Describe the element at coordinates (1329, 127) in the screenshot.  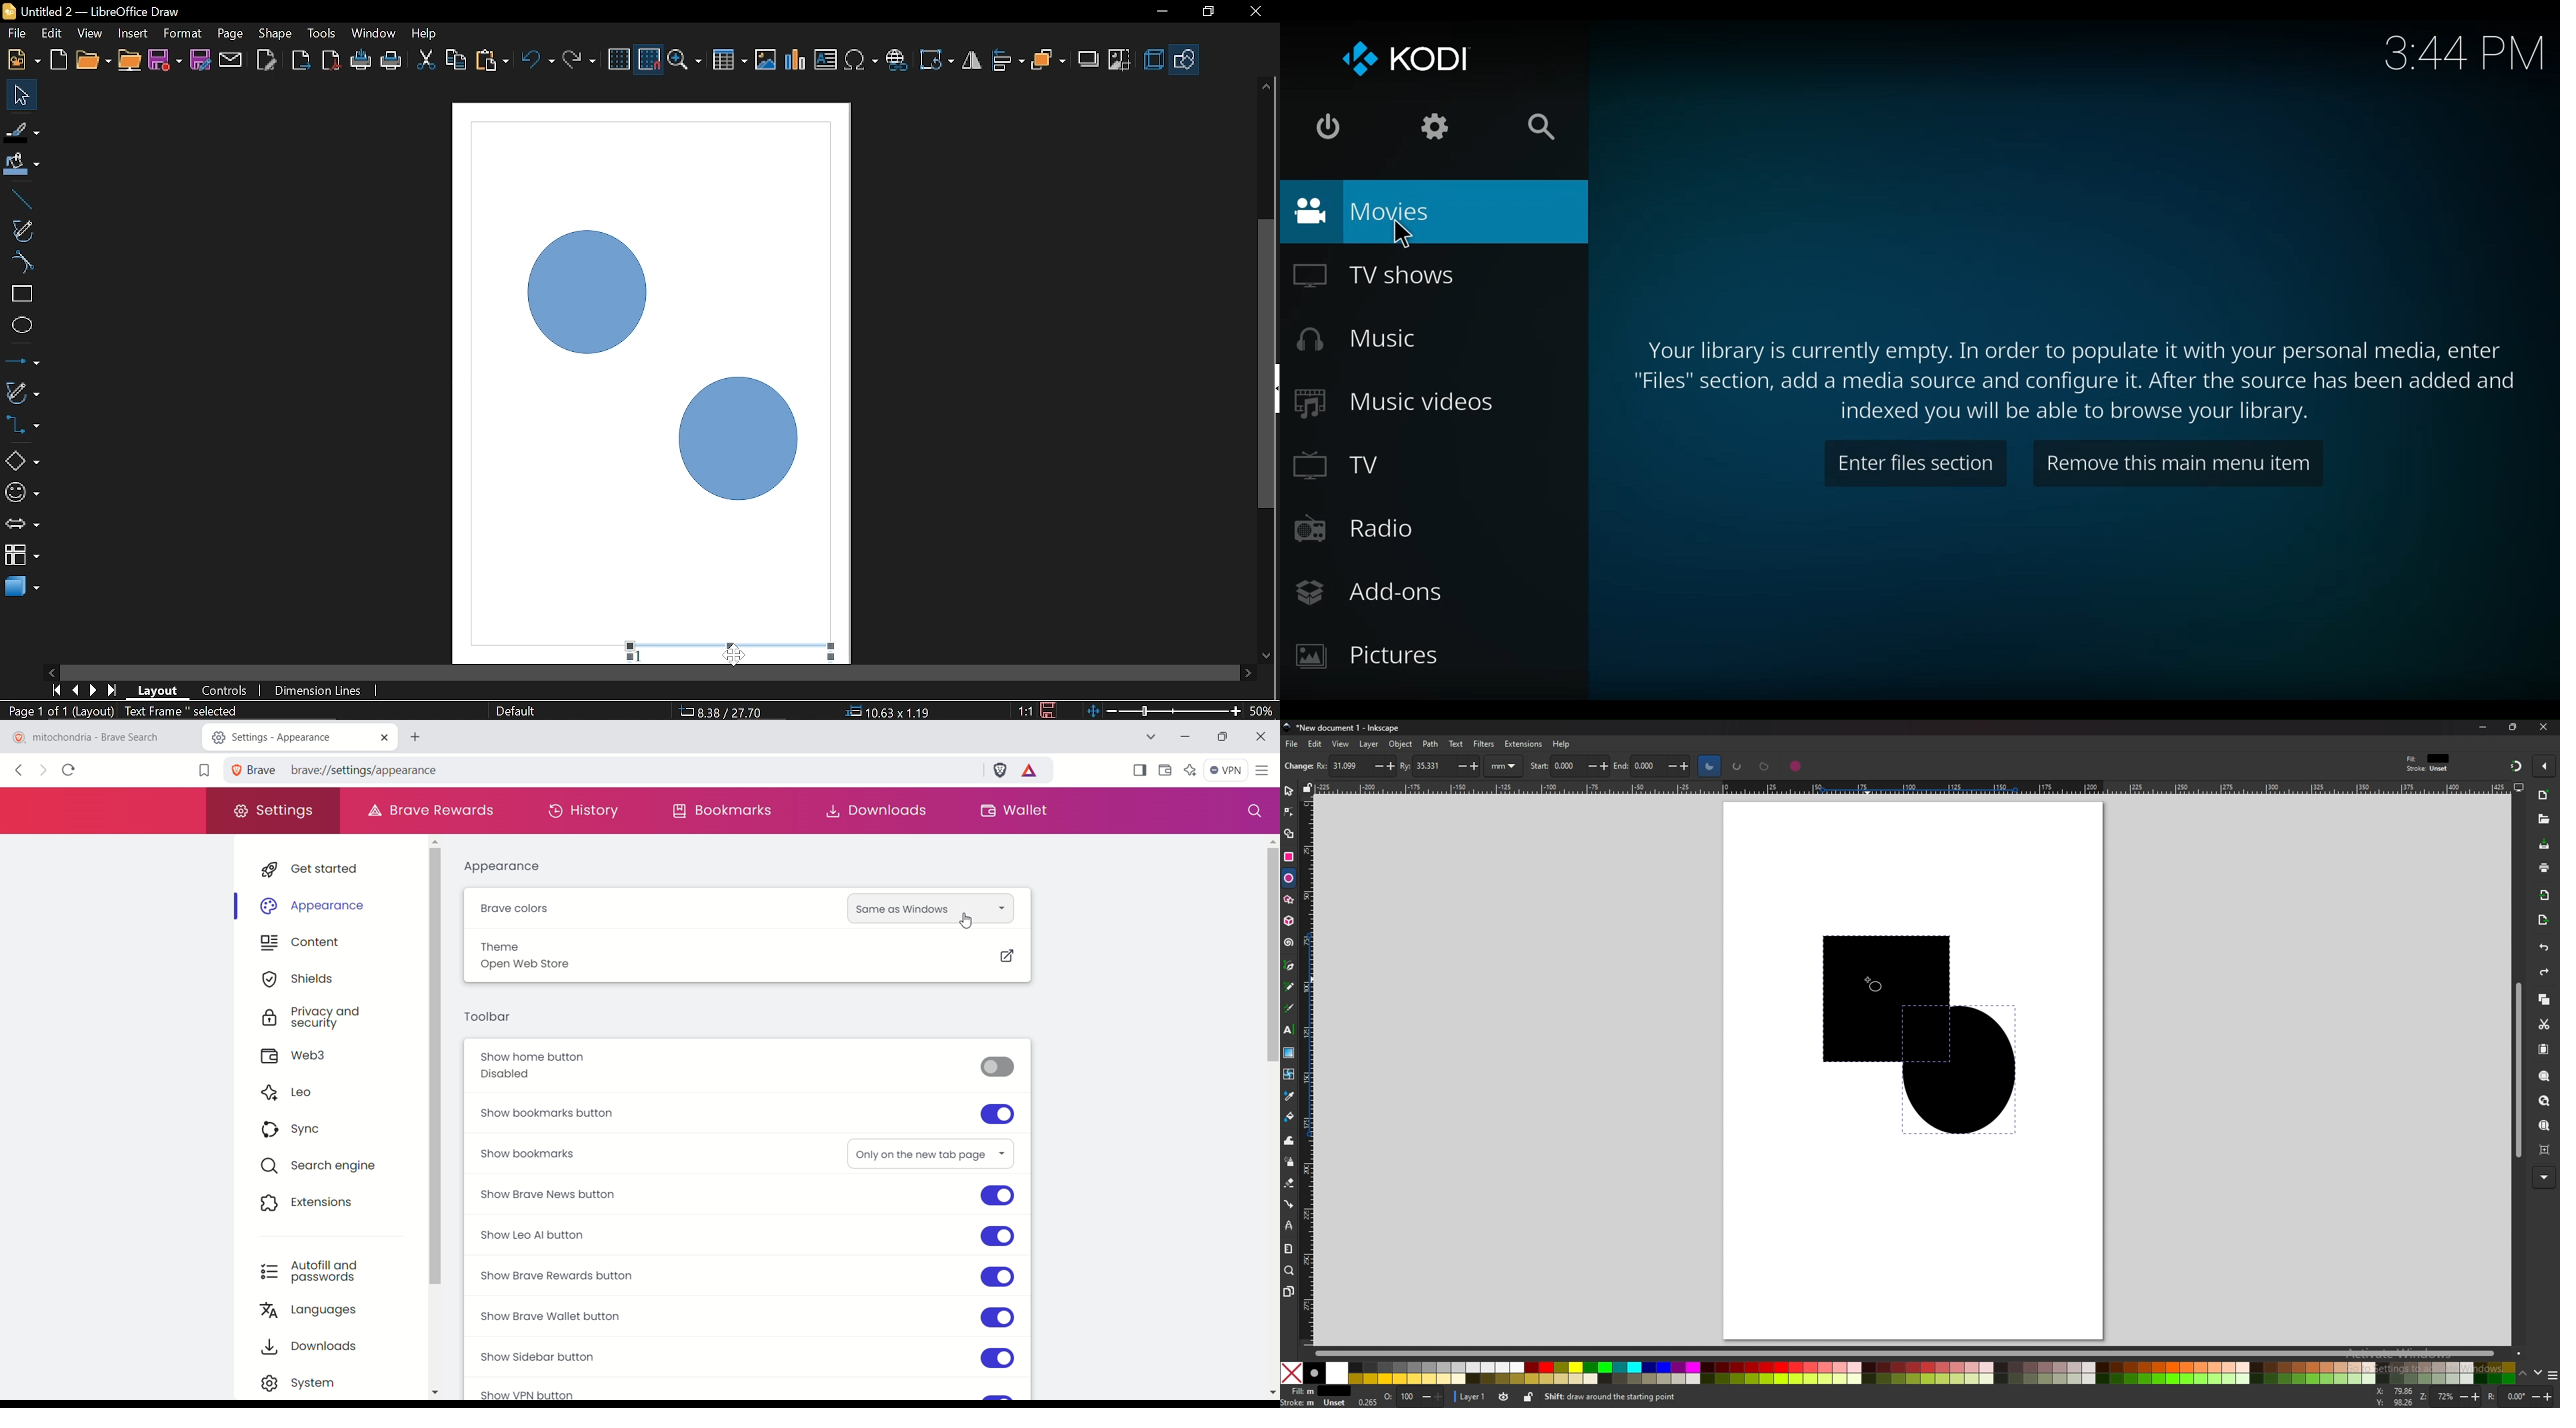
I see `Power options` at that location.